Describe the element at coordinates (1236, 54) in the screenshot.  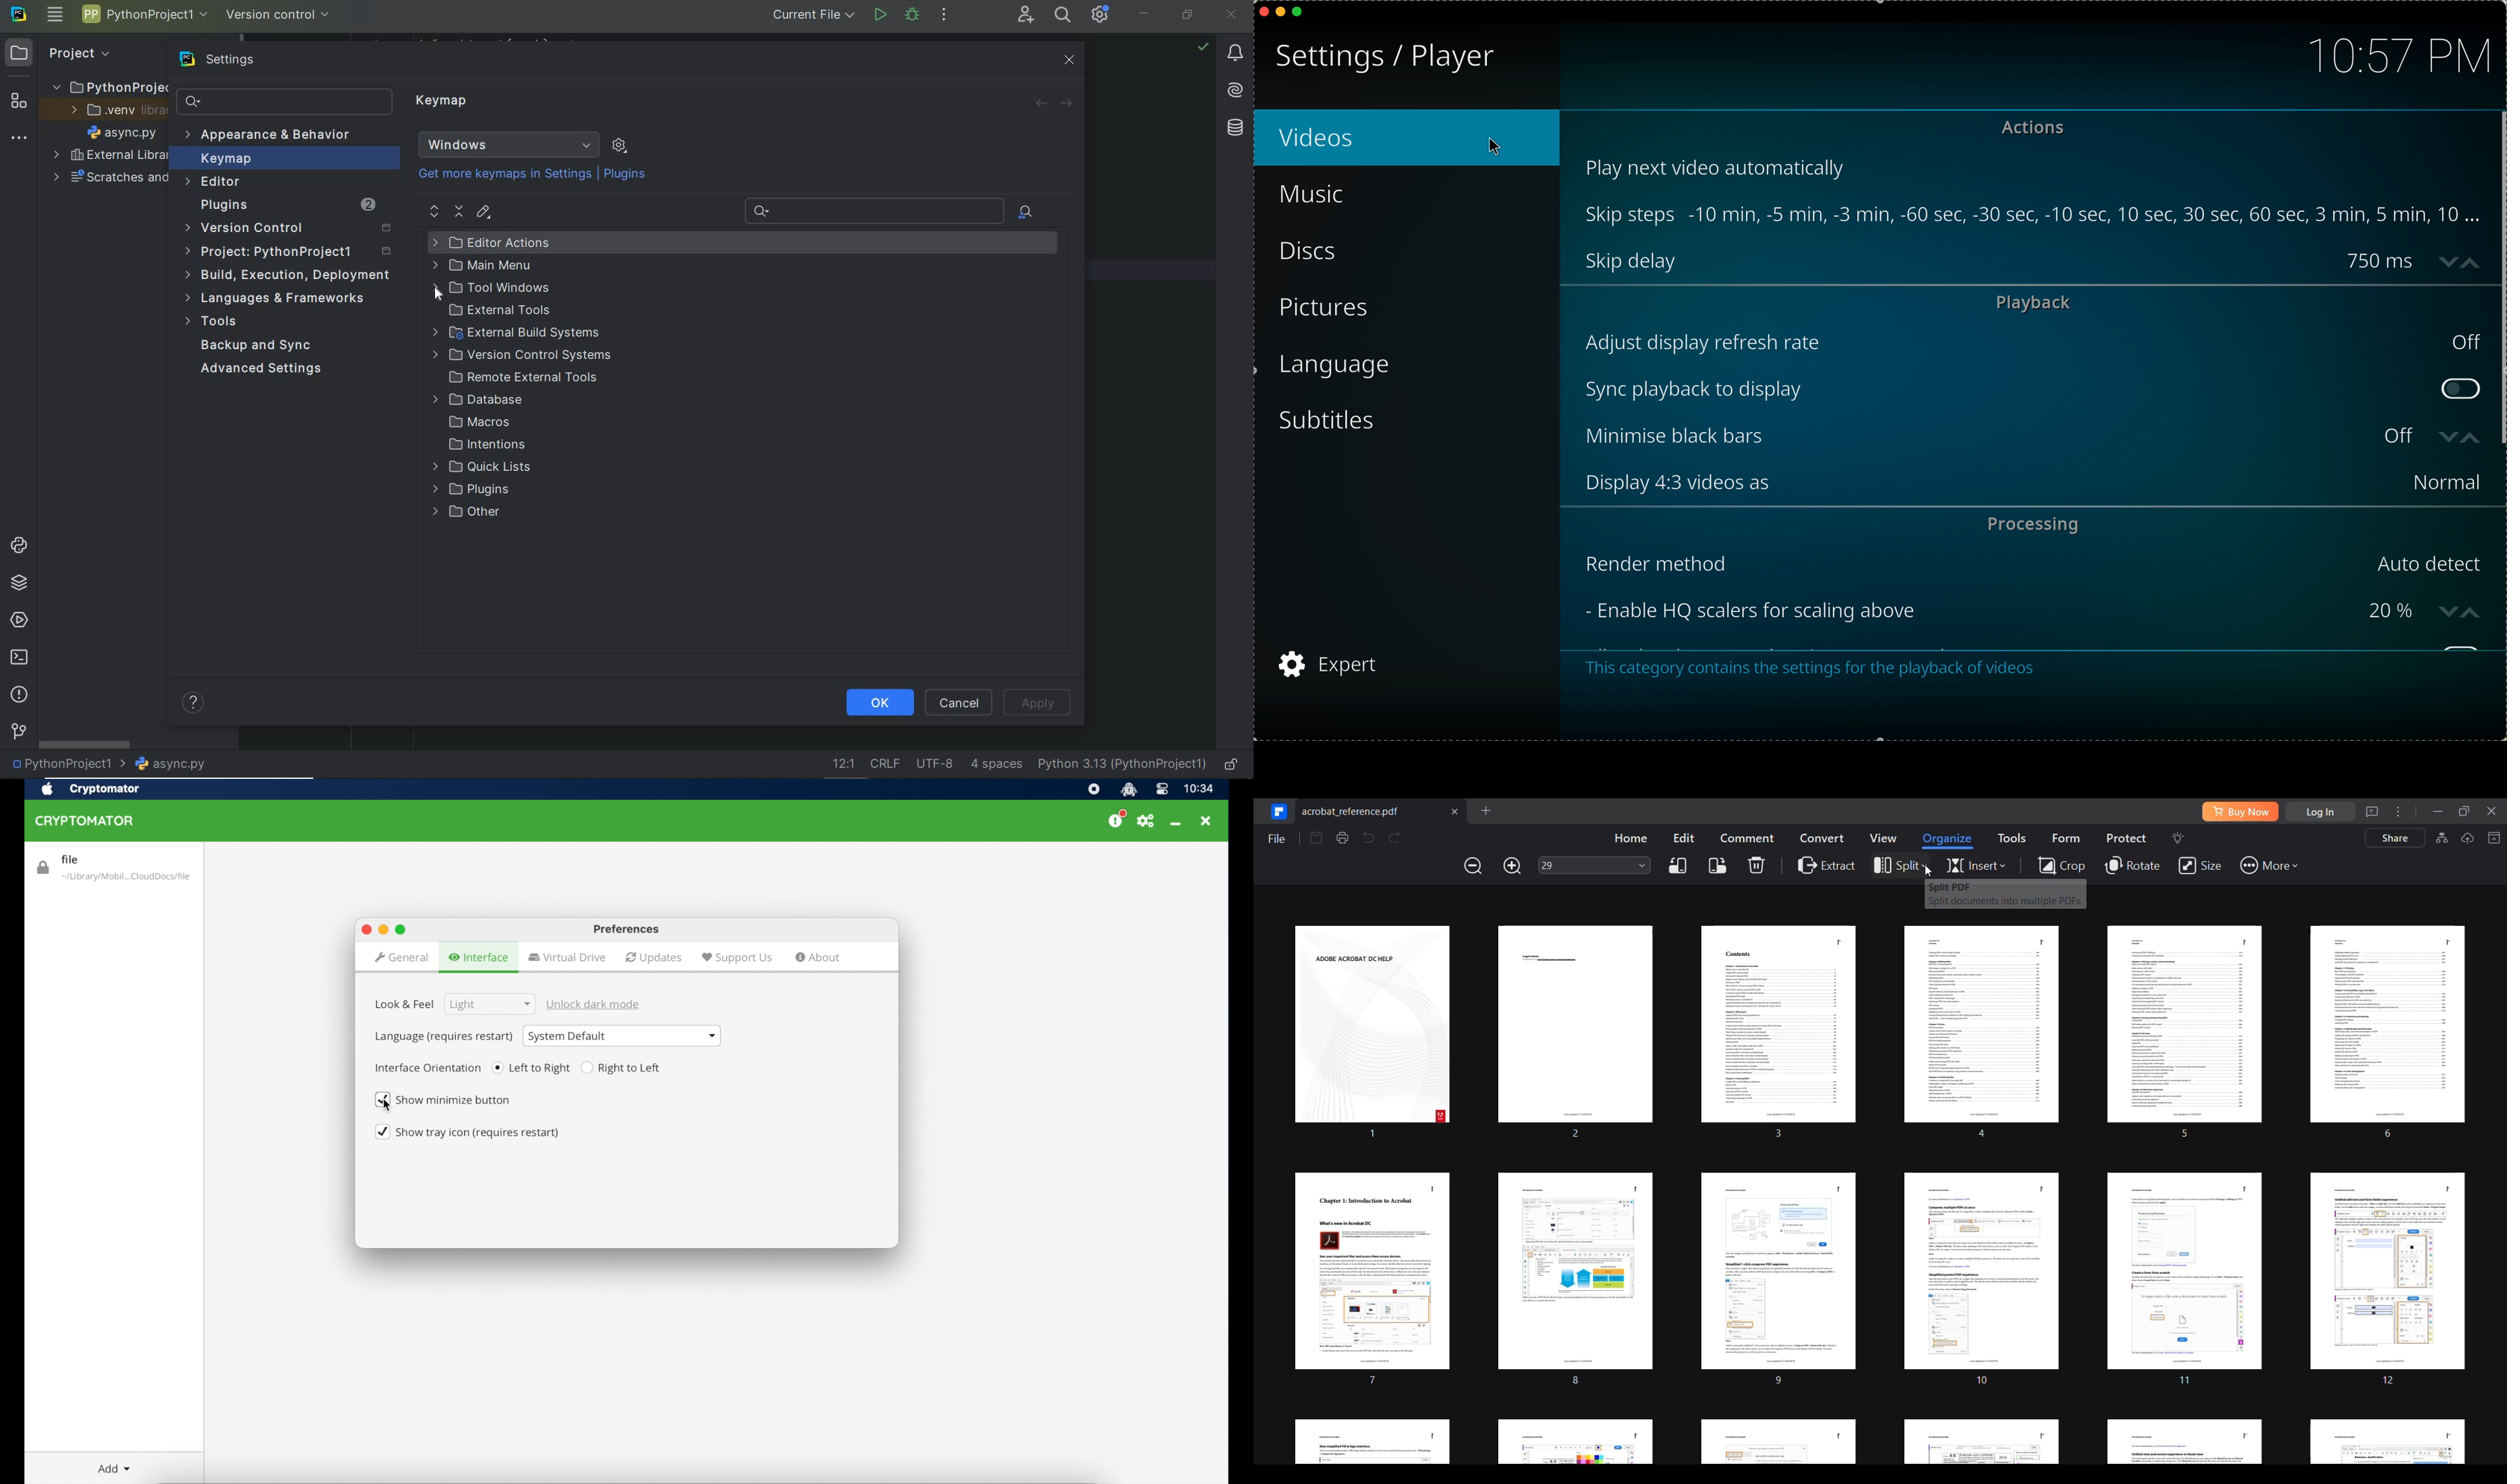
I see `notifications` at that location.